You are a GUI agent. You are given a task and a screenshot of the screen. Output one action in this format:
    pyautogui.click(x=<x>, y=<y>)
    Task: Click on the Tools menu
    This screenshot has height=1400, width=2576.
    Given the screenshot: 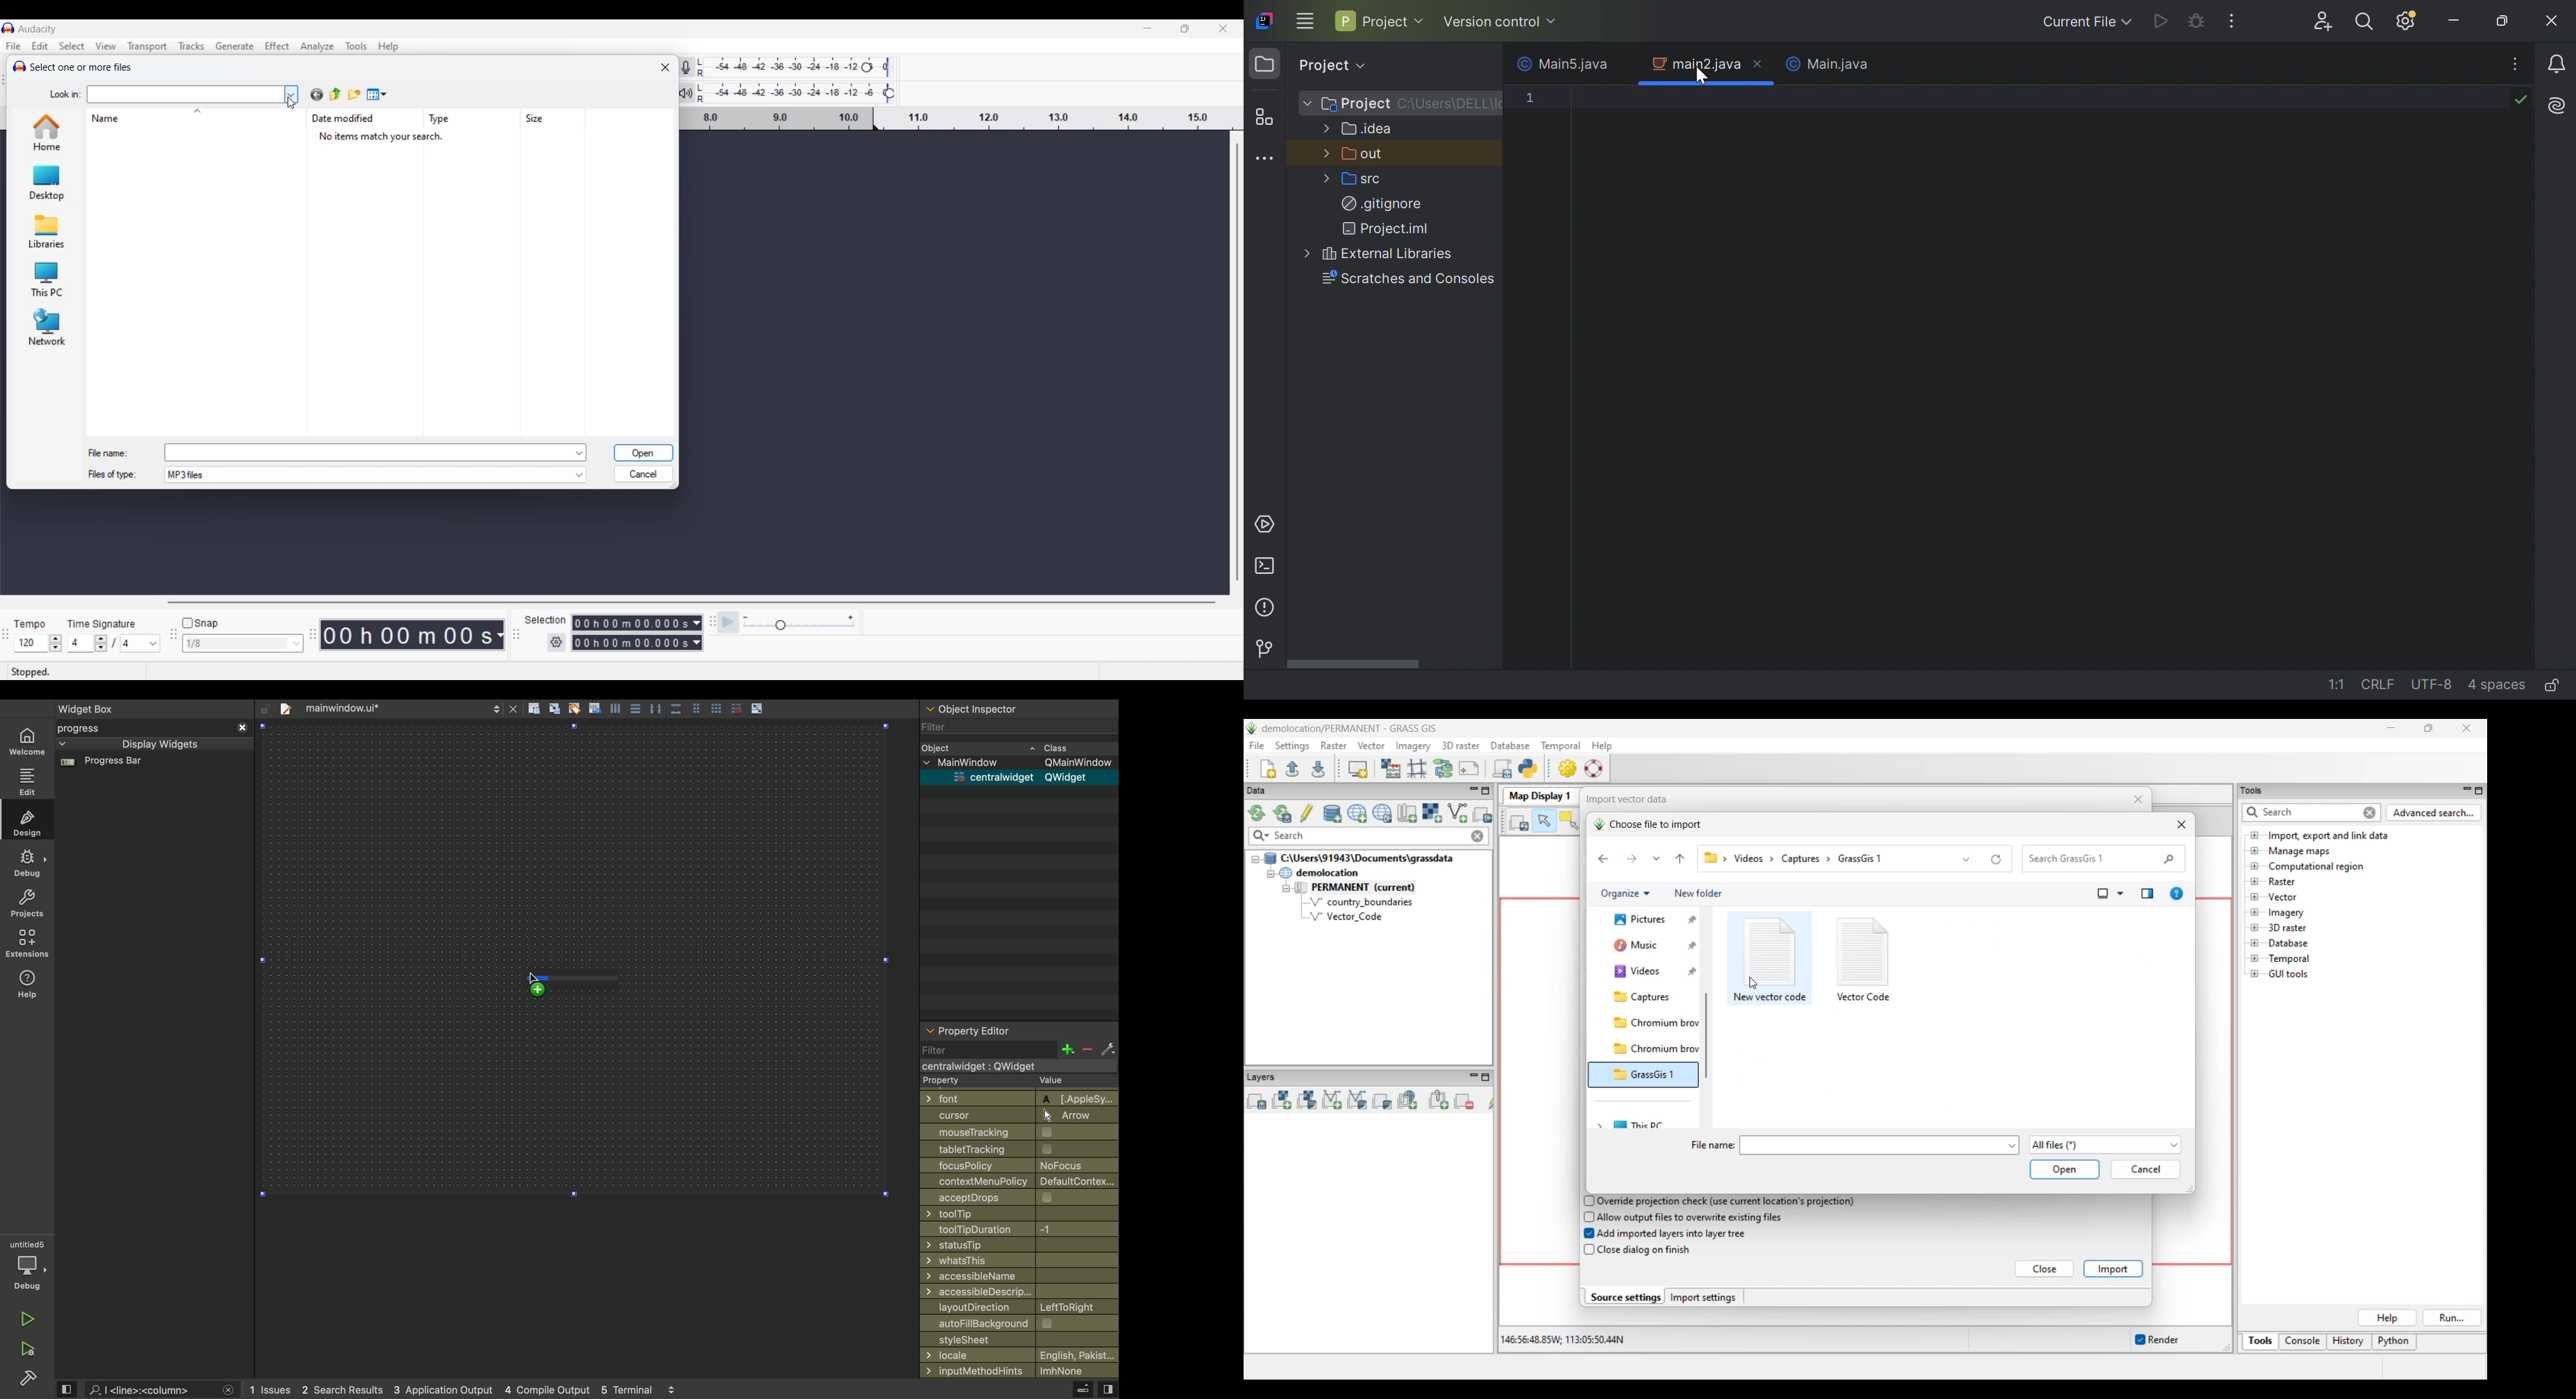 What is the action you would take?
    pyautogui.click(x=357, y=47)
    